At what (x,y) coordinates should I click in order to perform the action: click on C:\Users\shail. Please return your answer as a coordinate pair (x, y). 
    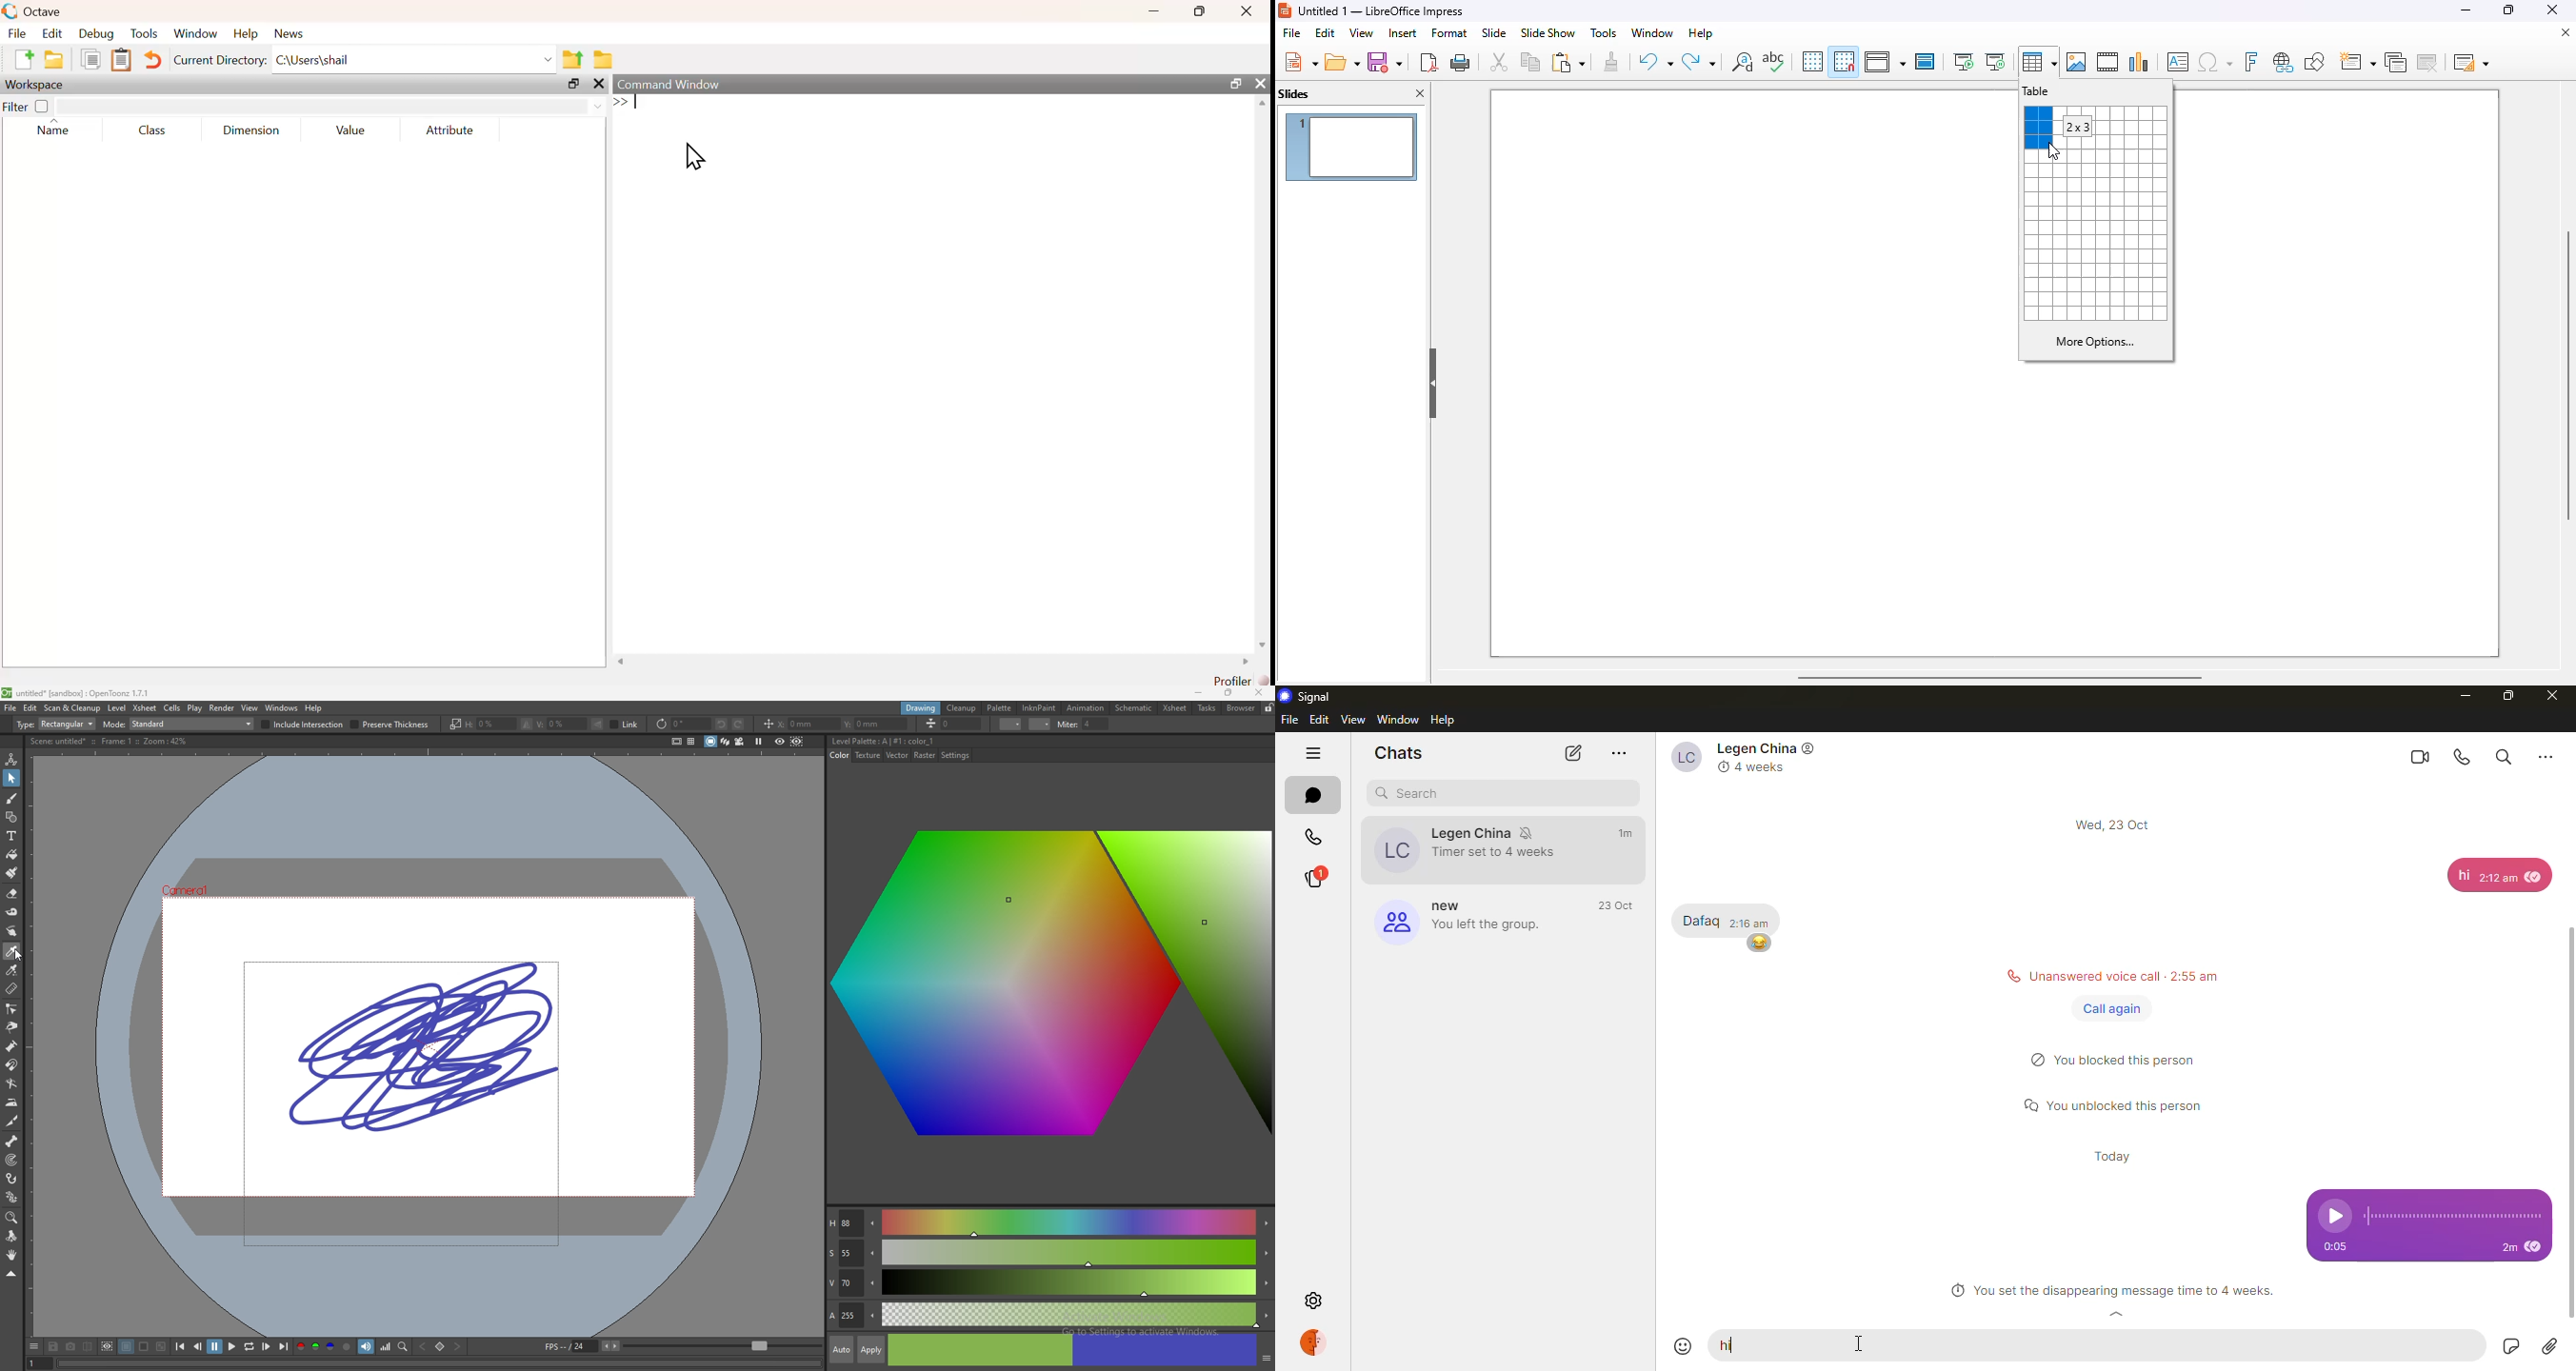
    Looking at the image, I should click on (313, 60).